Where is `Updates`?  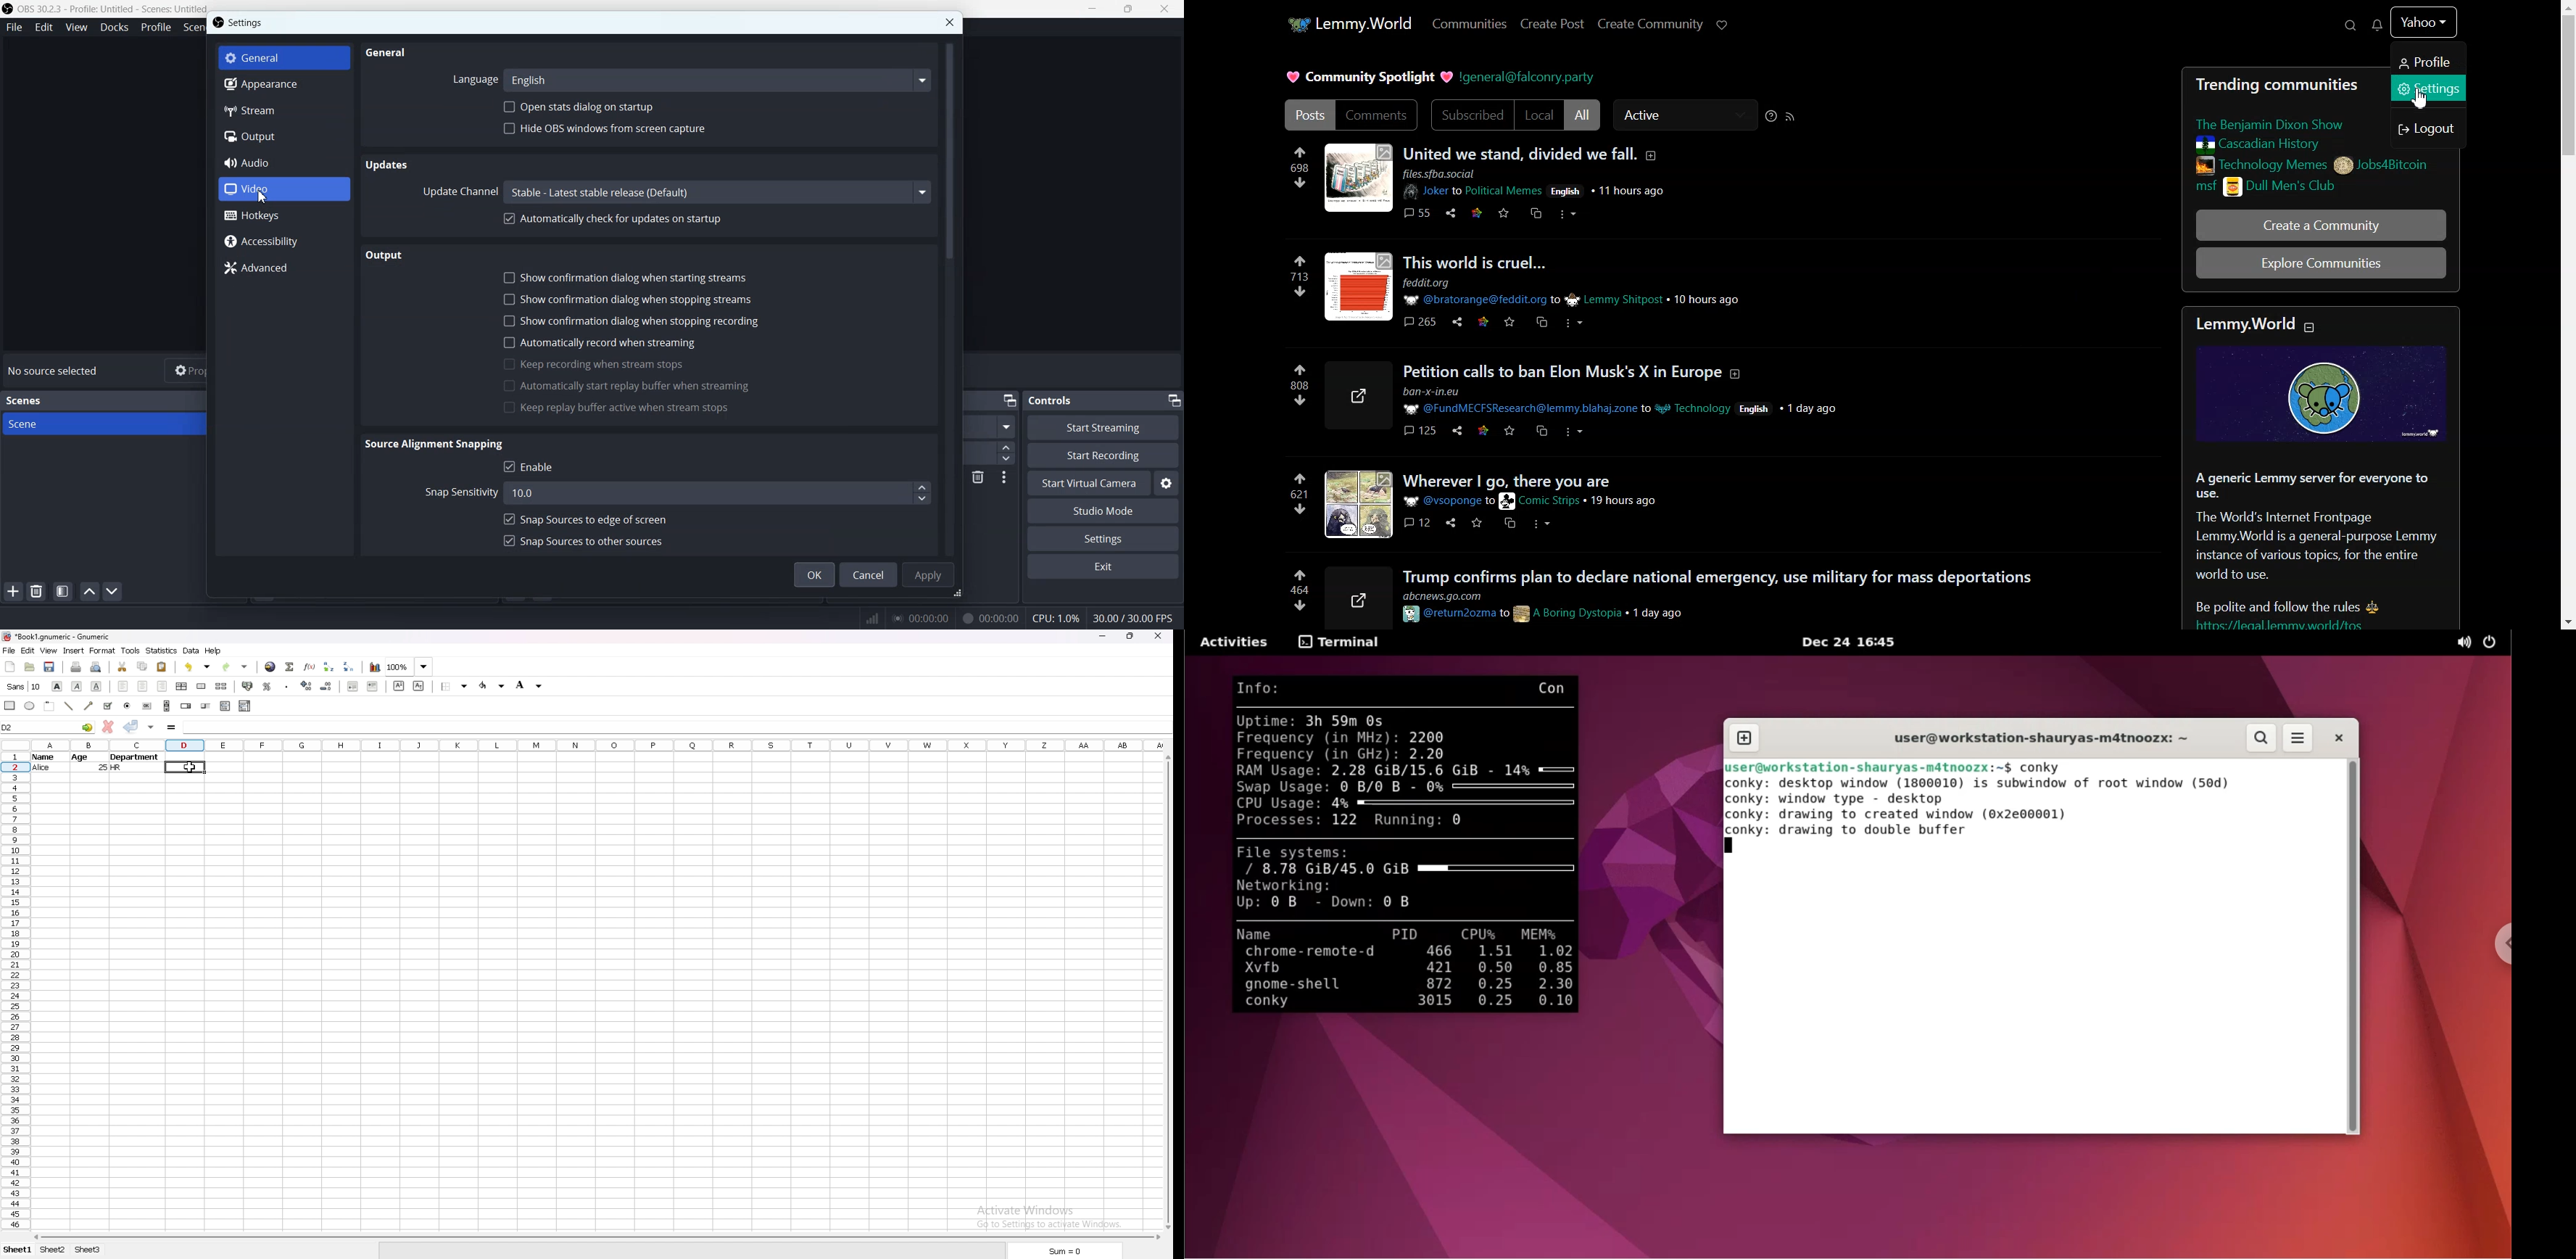 Updates is located at coordinates (388, 165).